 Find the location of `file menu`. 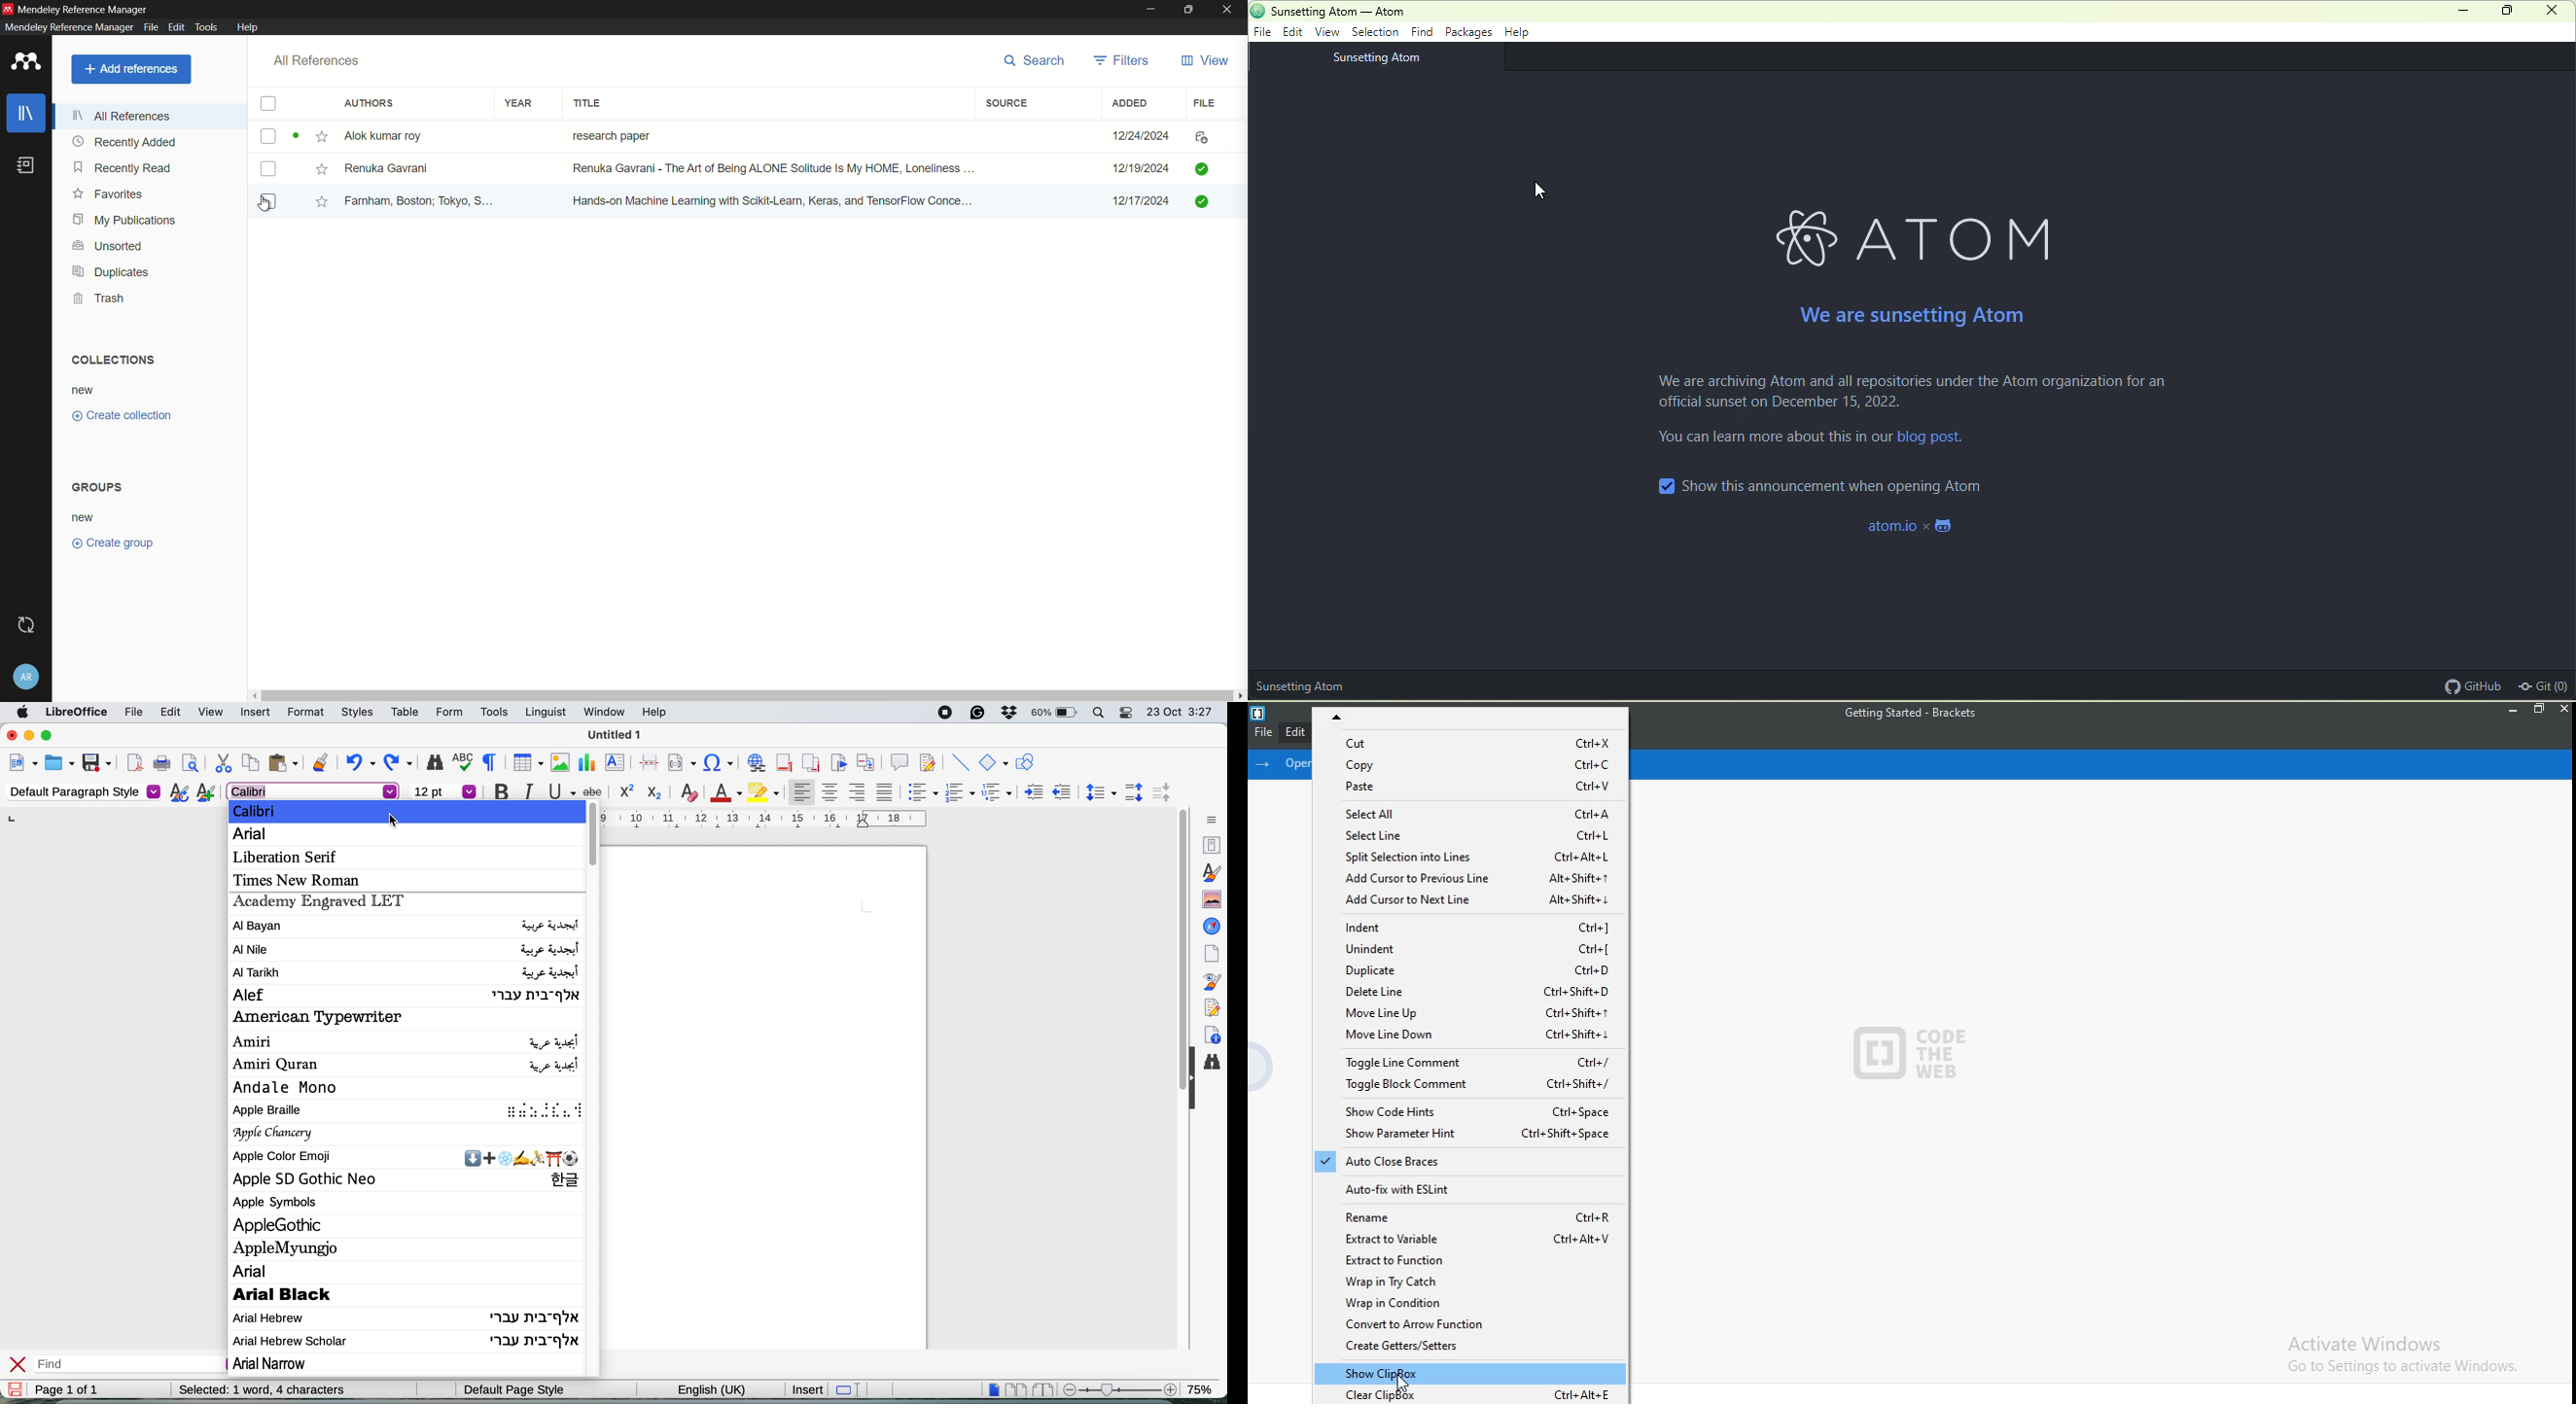

file menu is located at coordinates (151, 29).